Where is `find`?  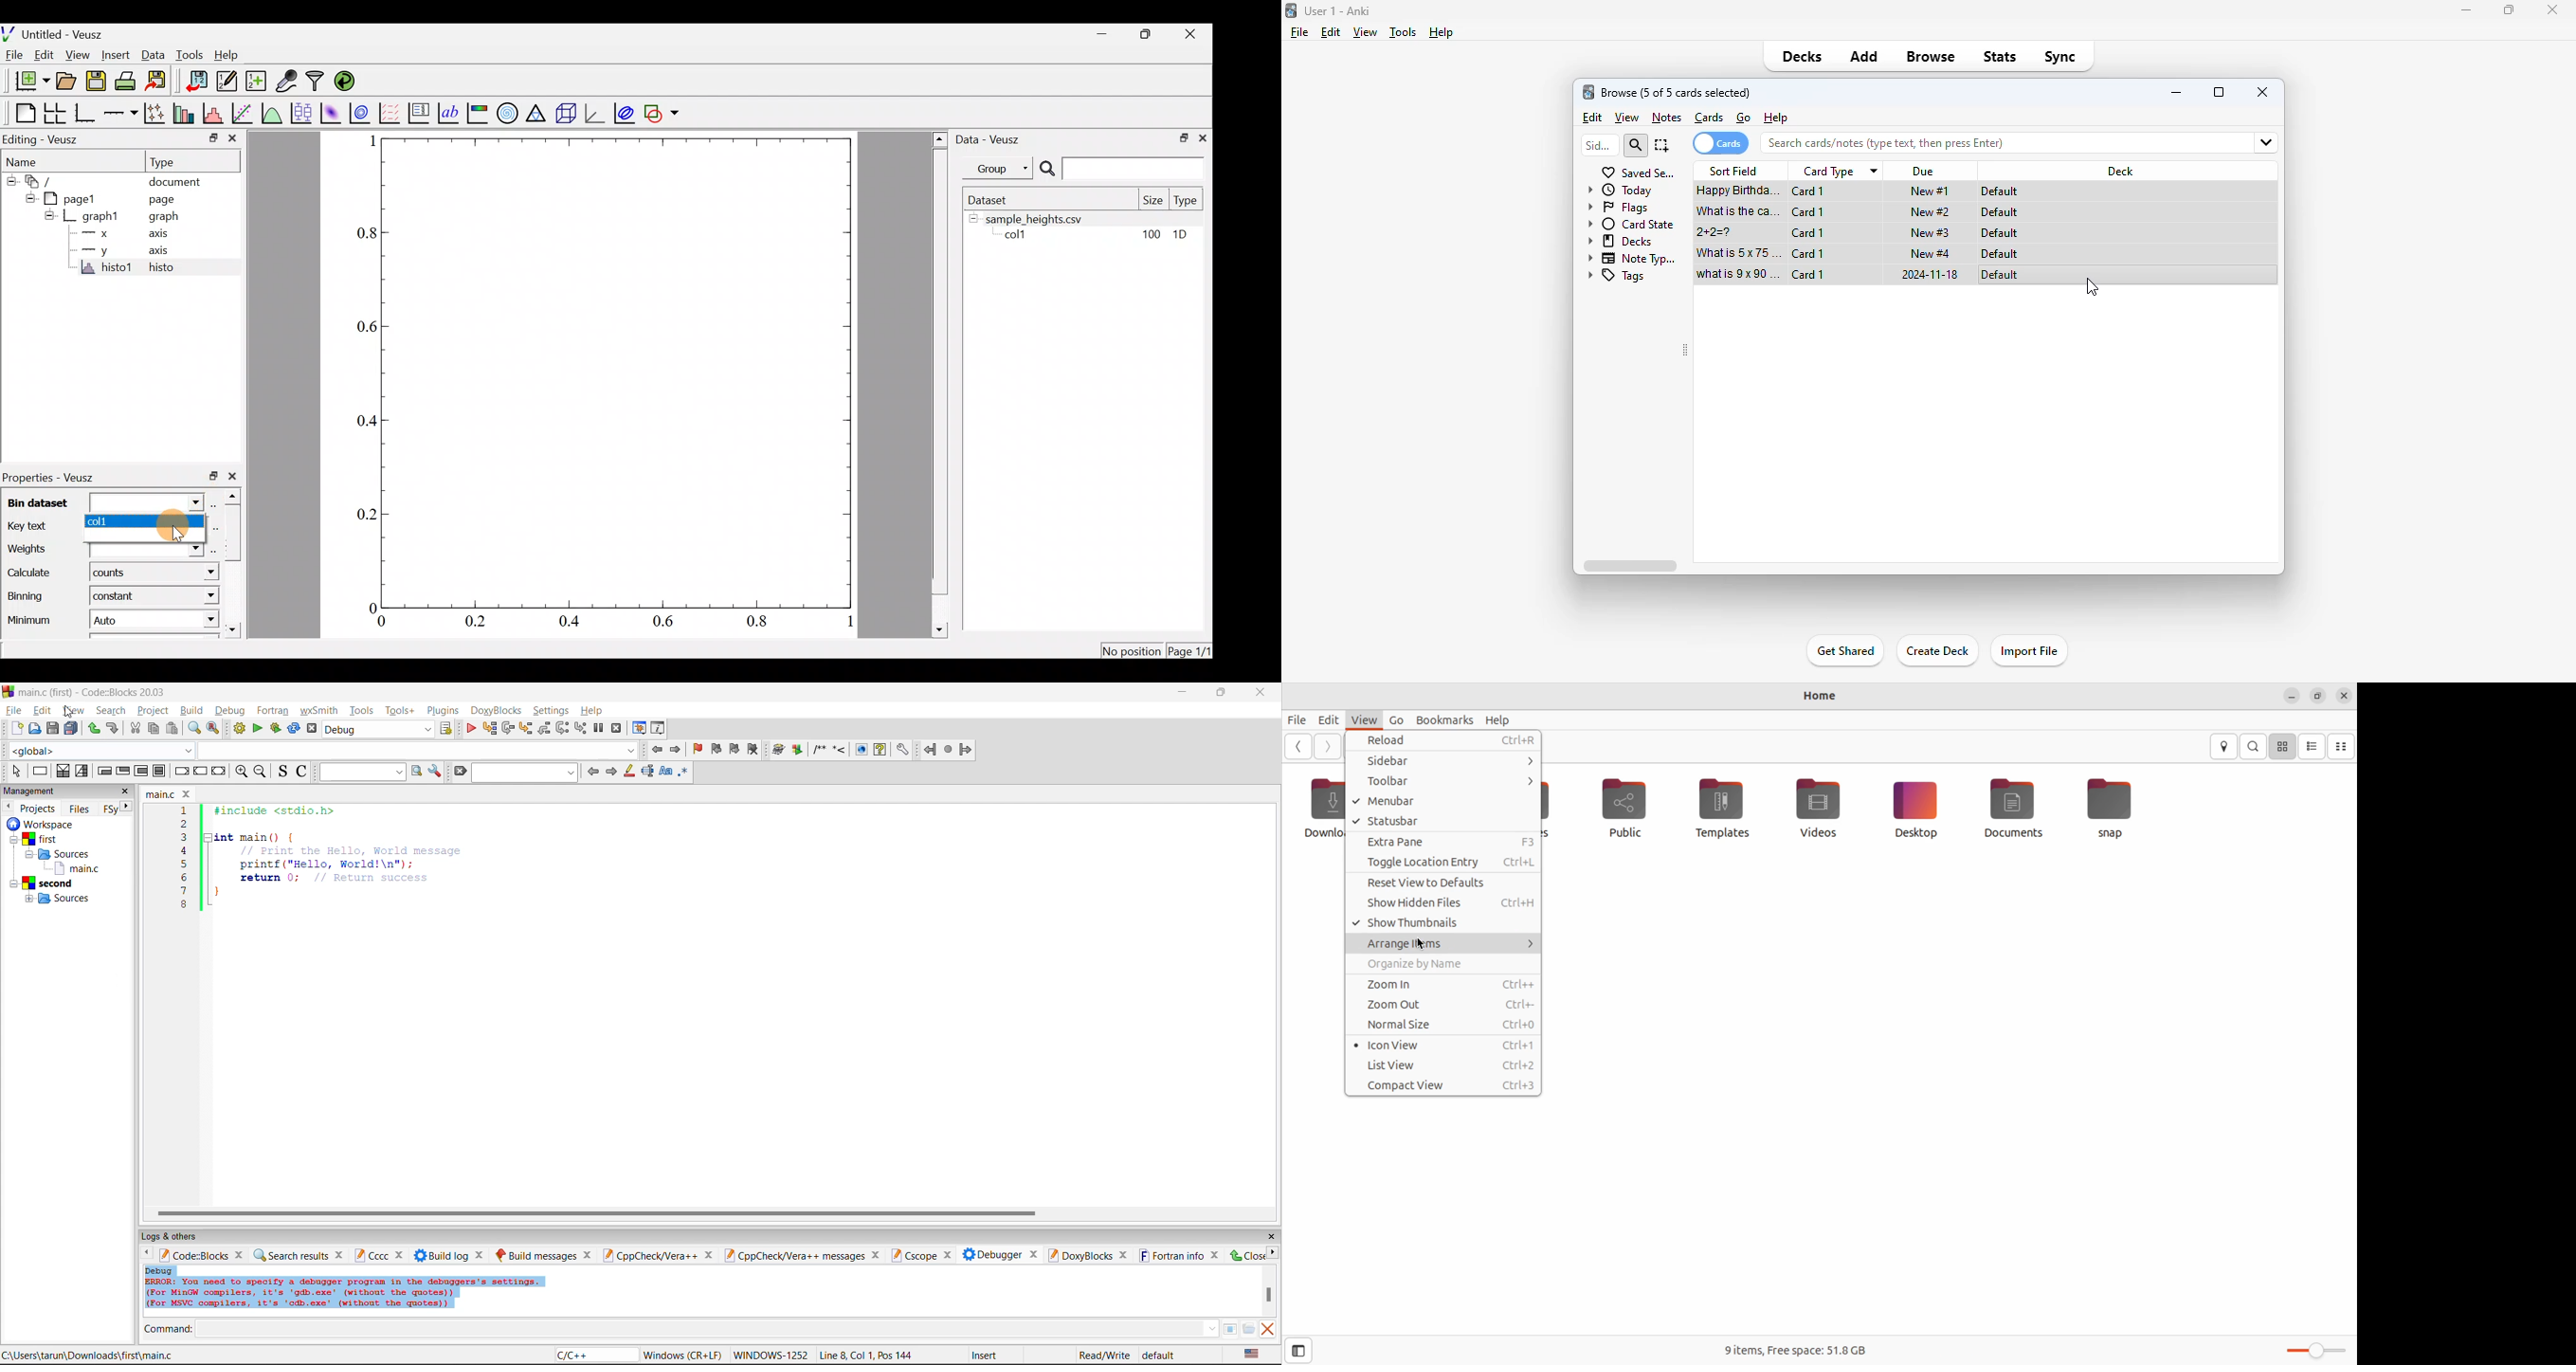
find is located at coordinates (194, 729).